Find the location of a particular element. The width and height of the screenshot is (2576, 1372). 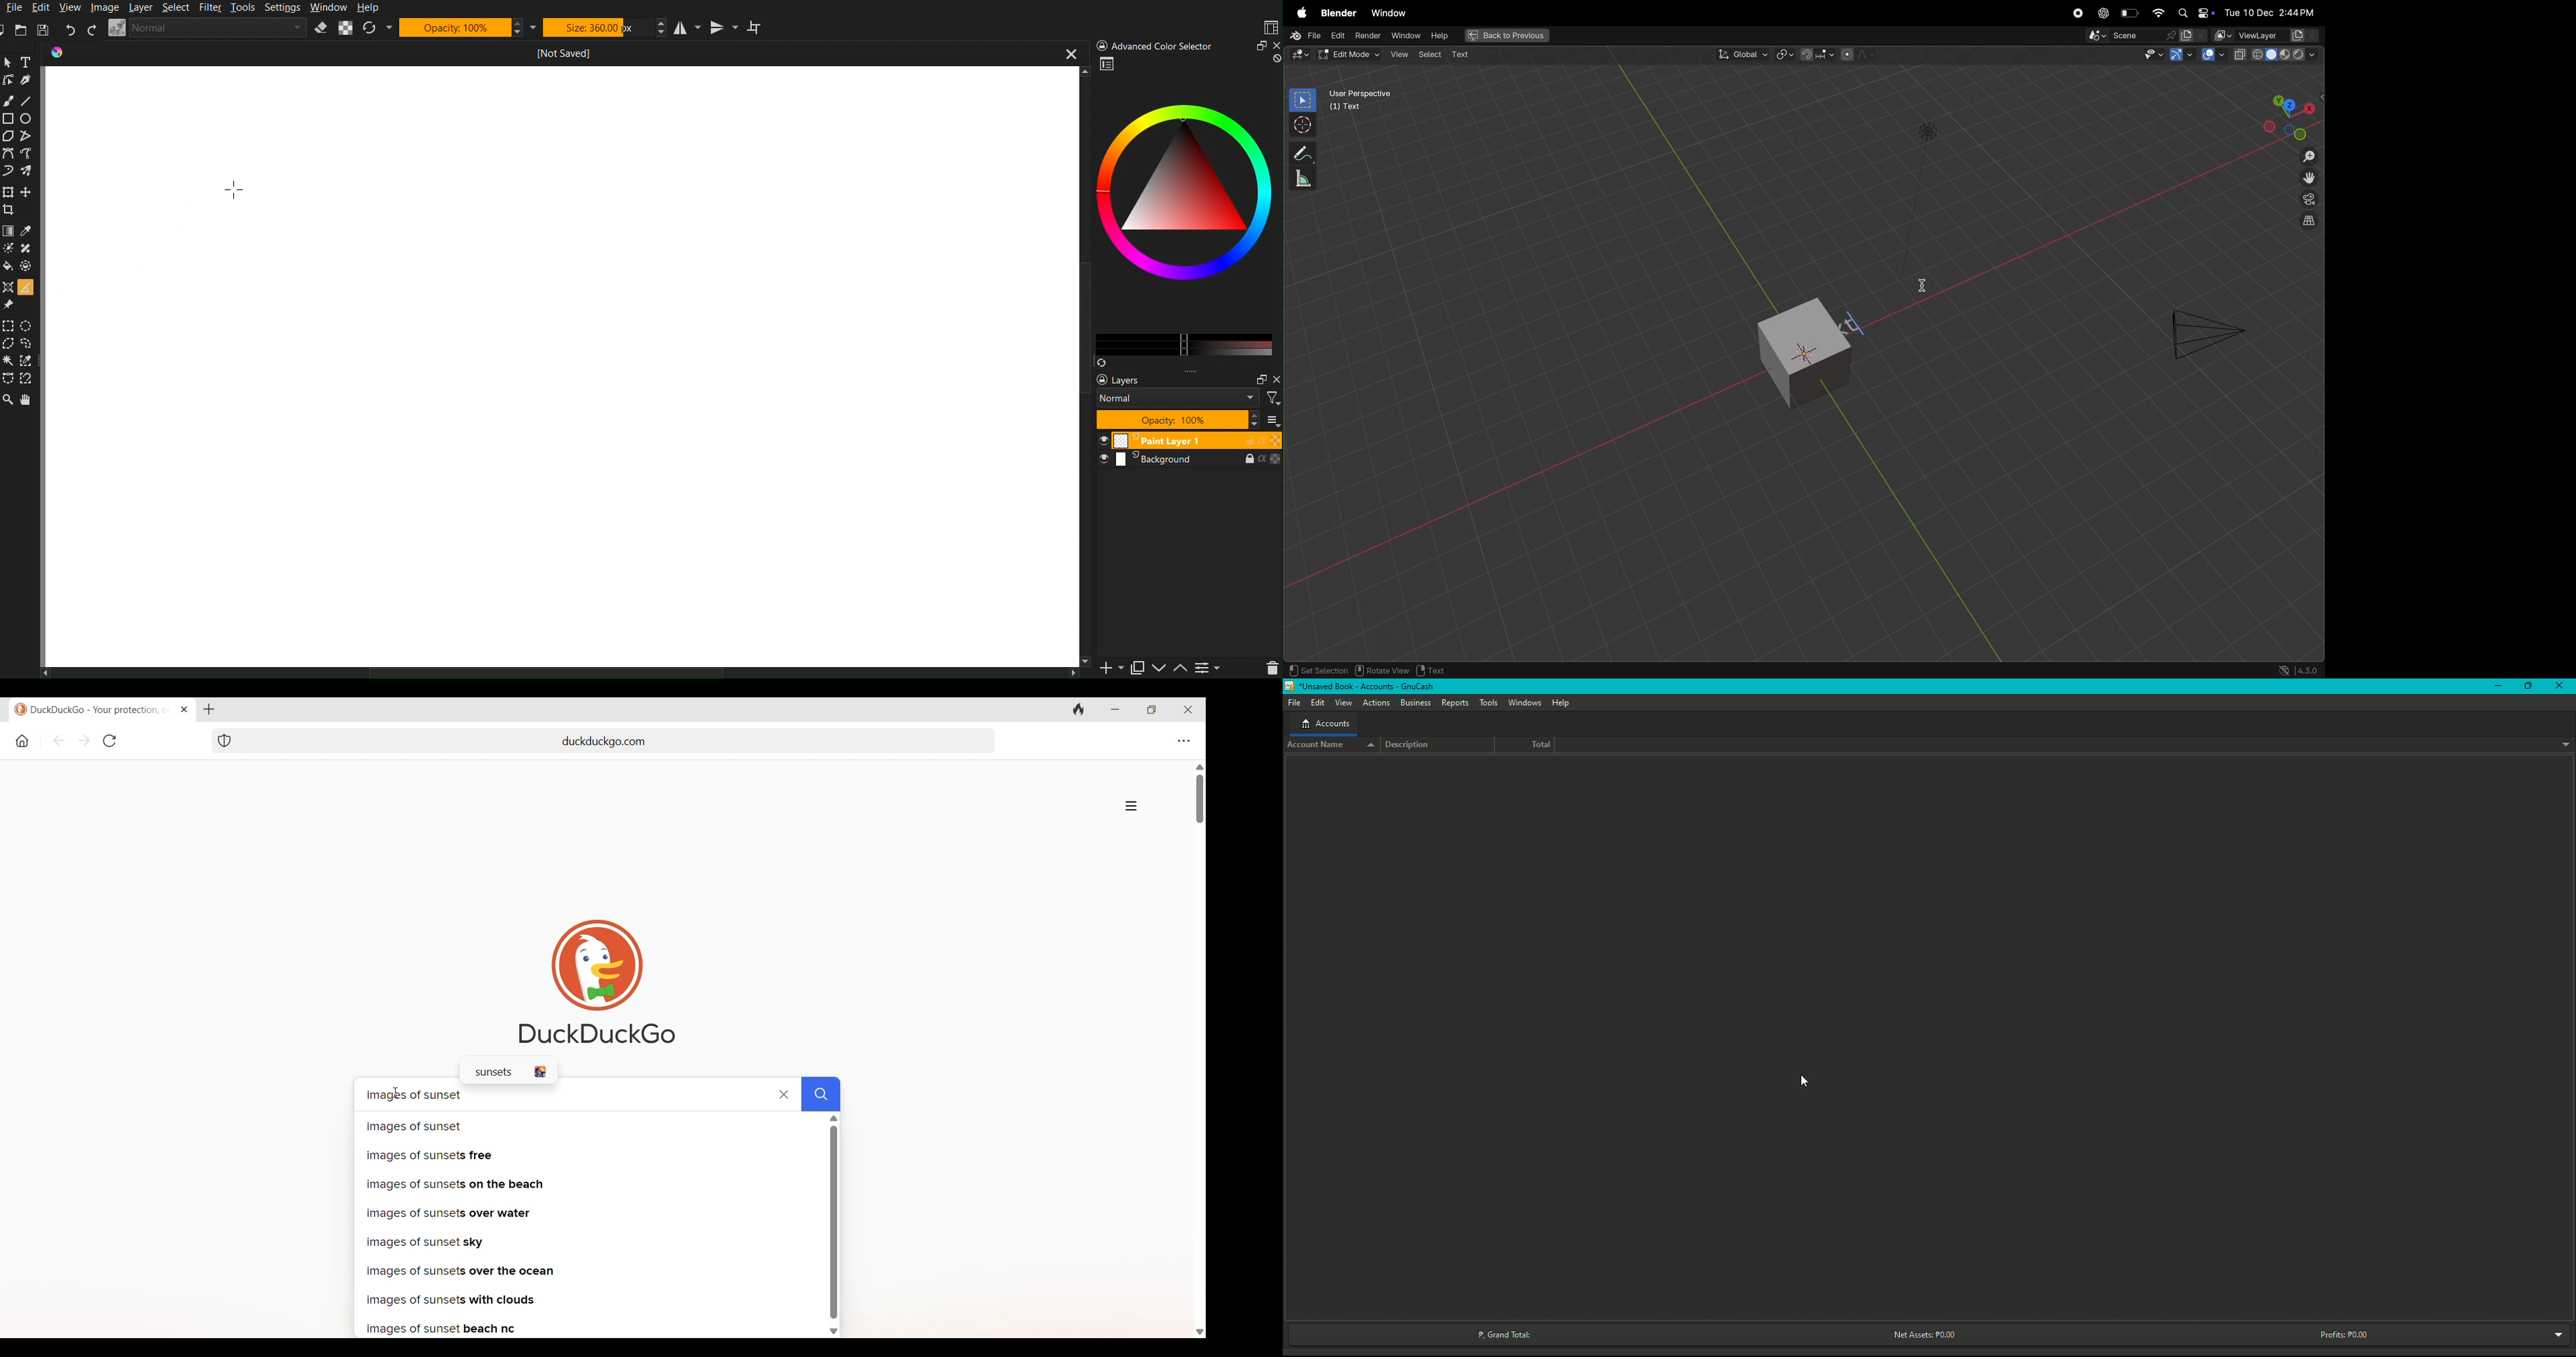

Undo is located at coordinates (70, 29).